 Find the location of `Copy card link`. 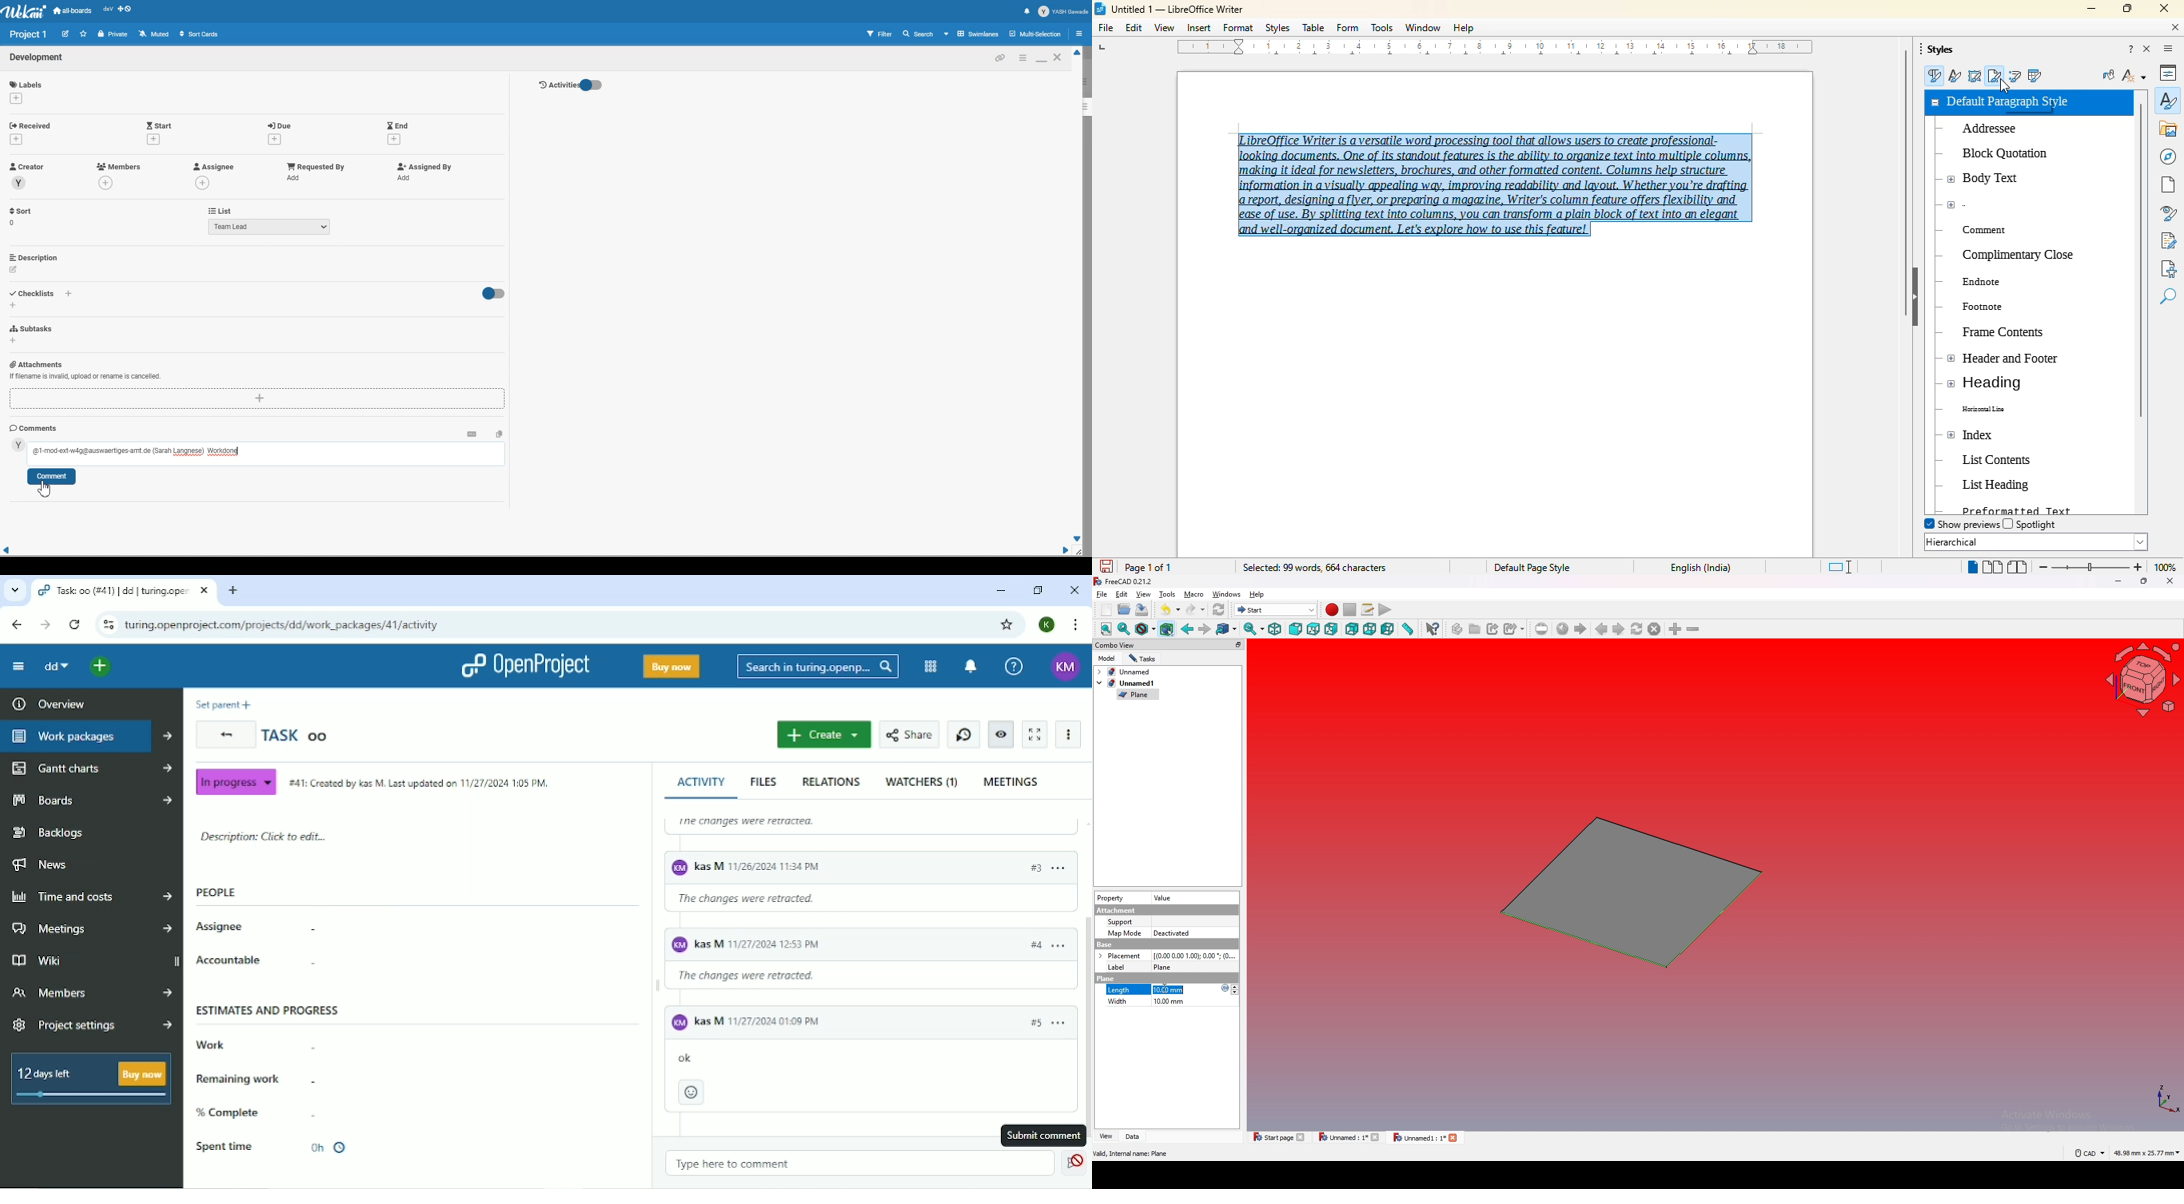

Copy card link is located at coordinates (1000, 57).